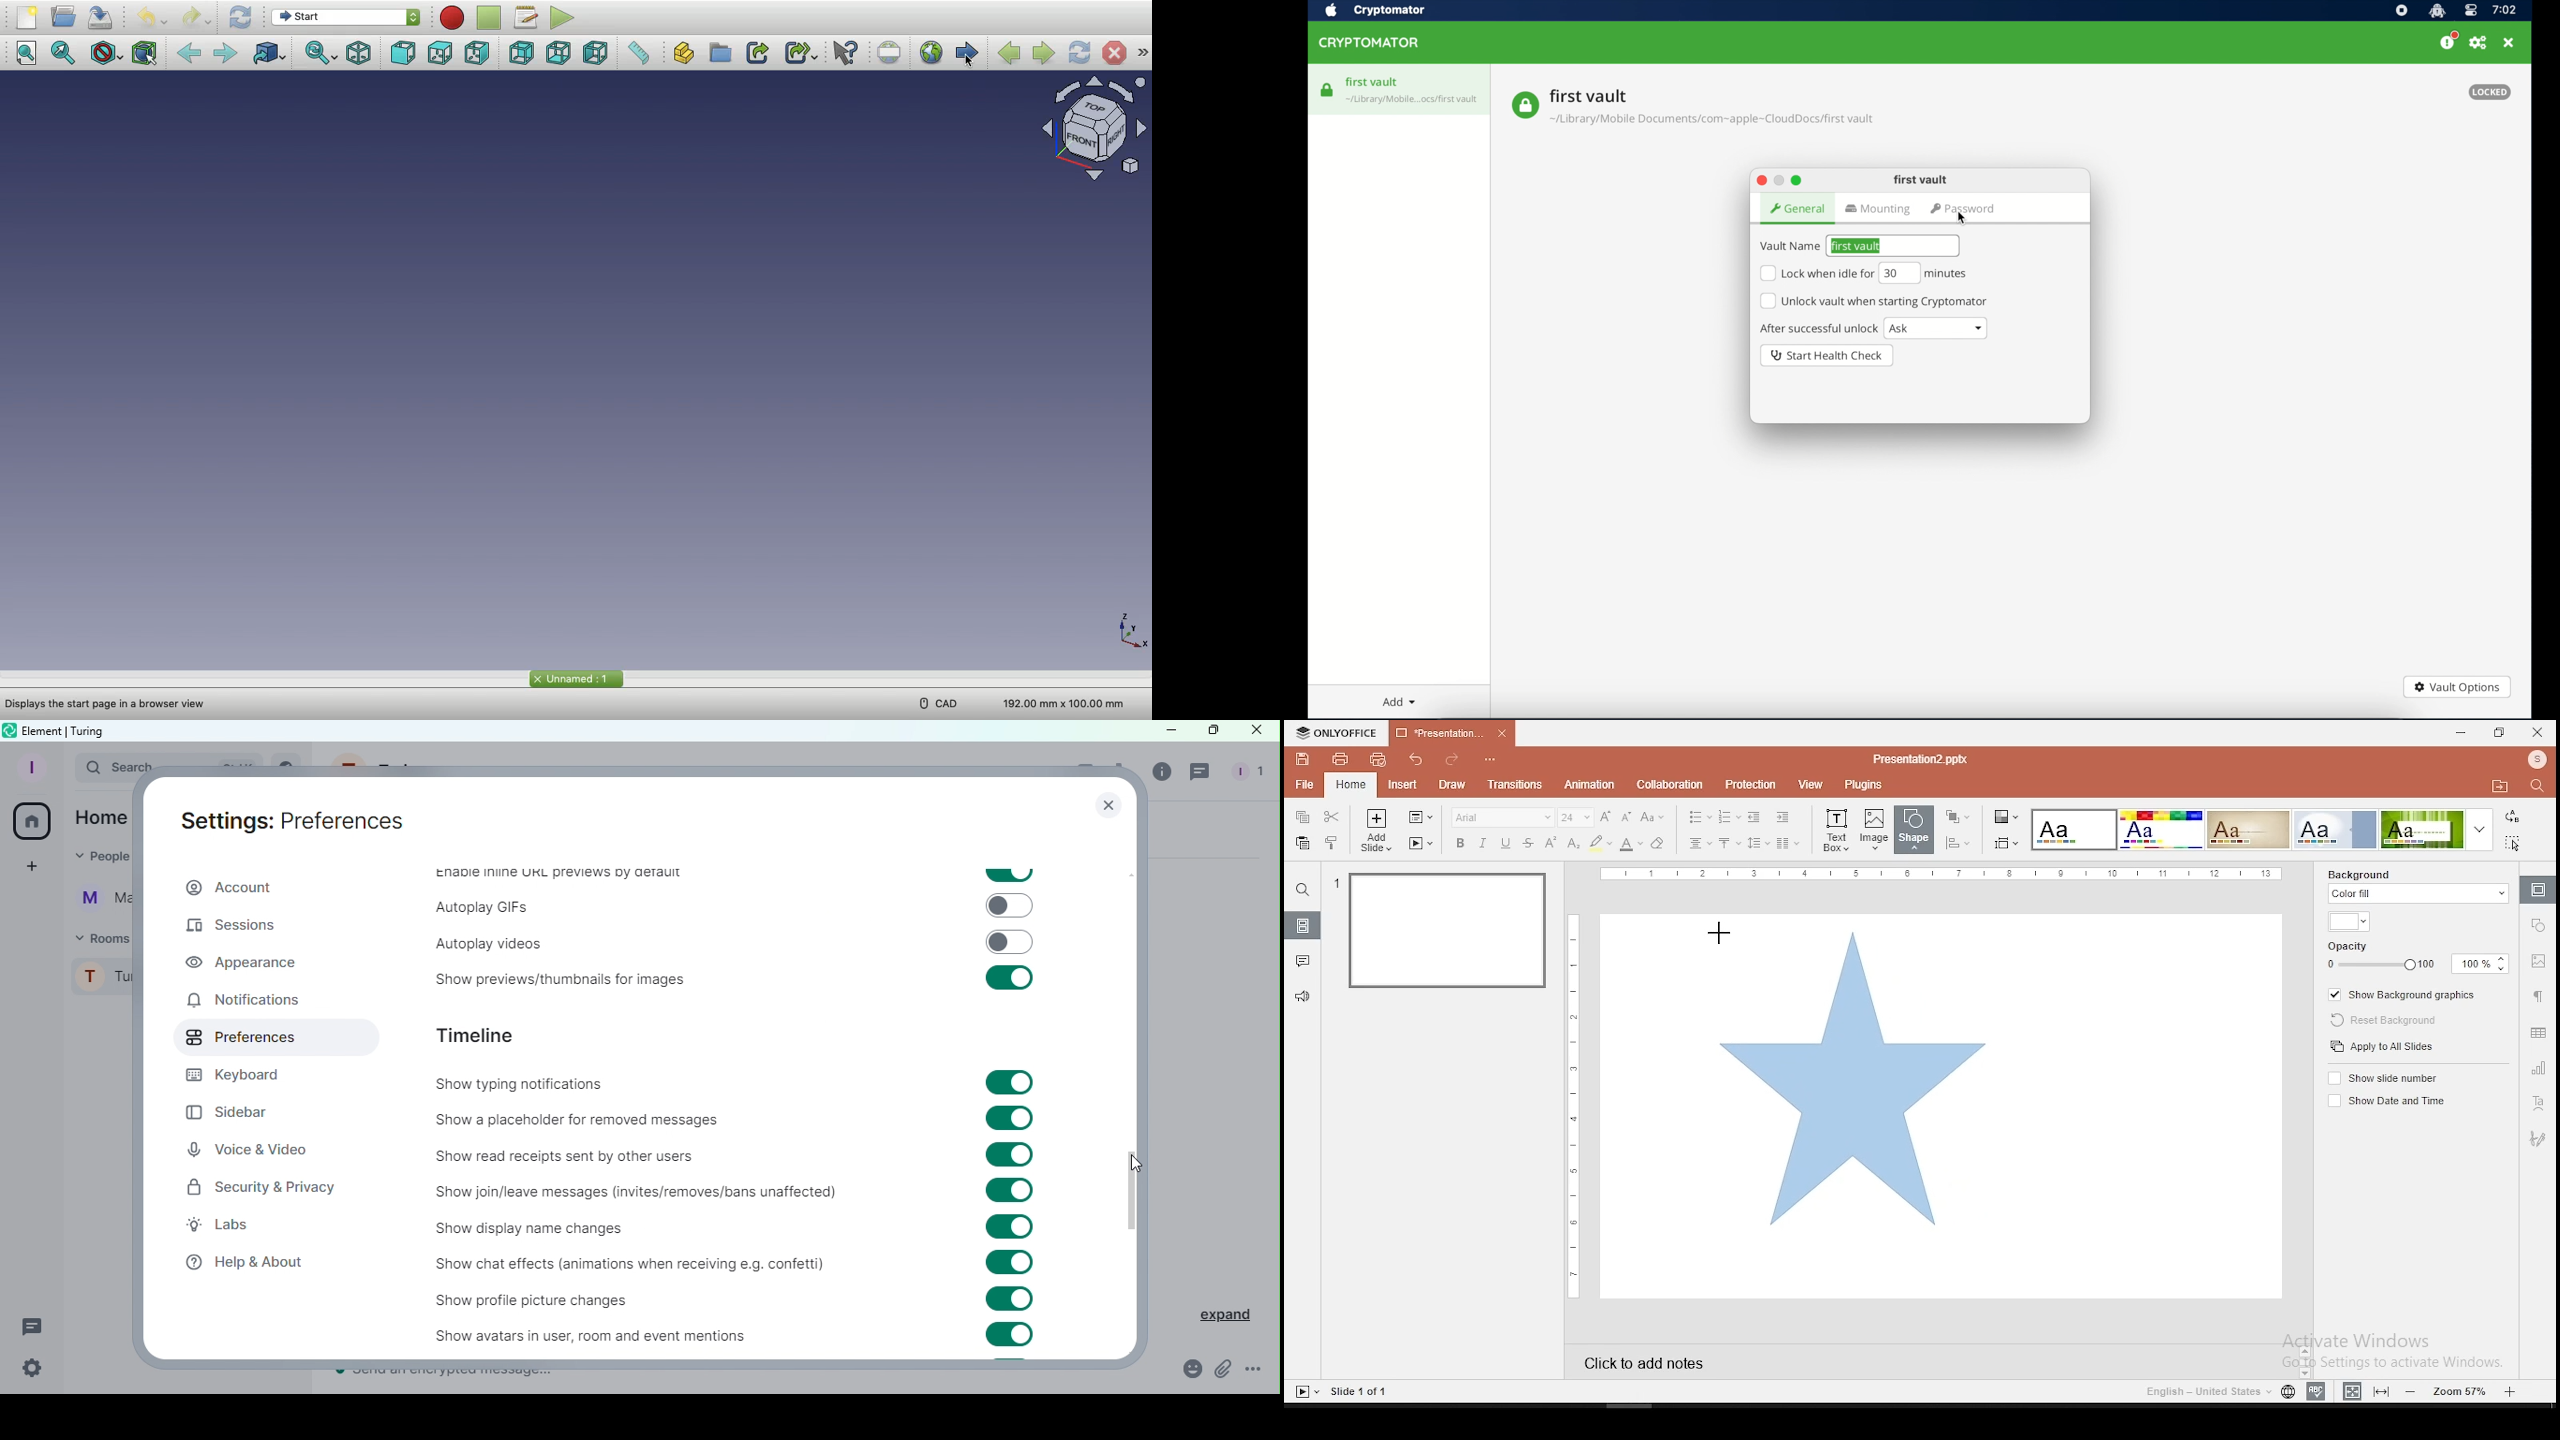 The image size is (2576, 1456). Describe the element at coordinates (2384, 1046) in the screenshot. I see `apply to all slides` at that location.